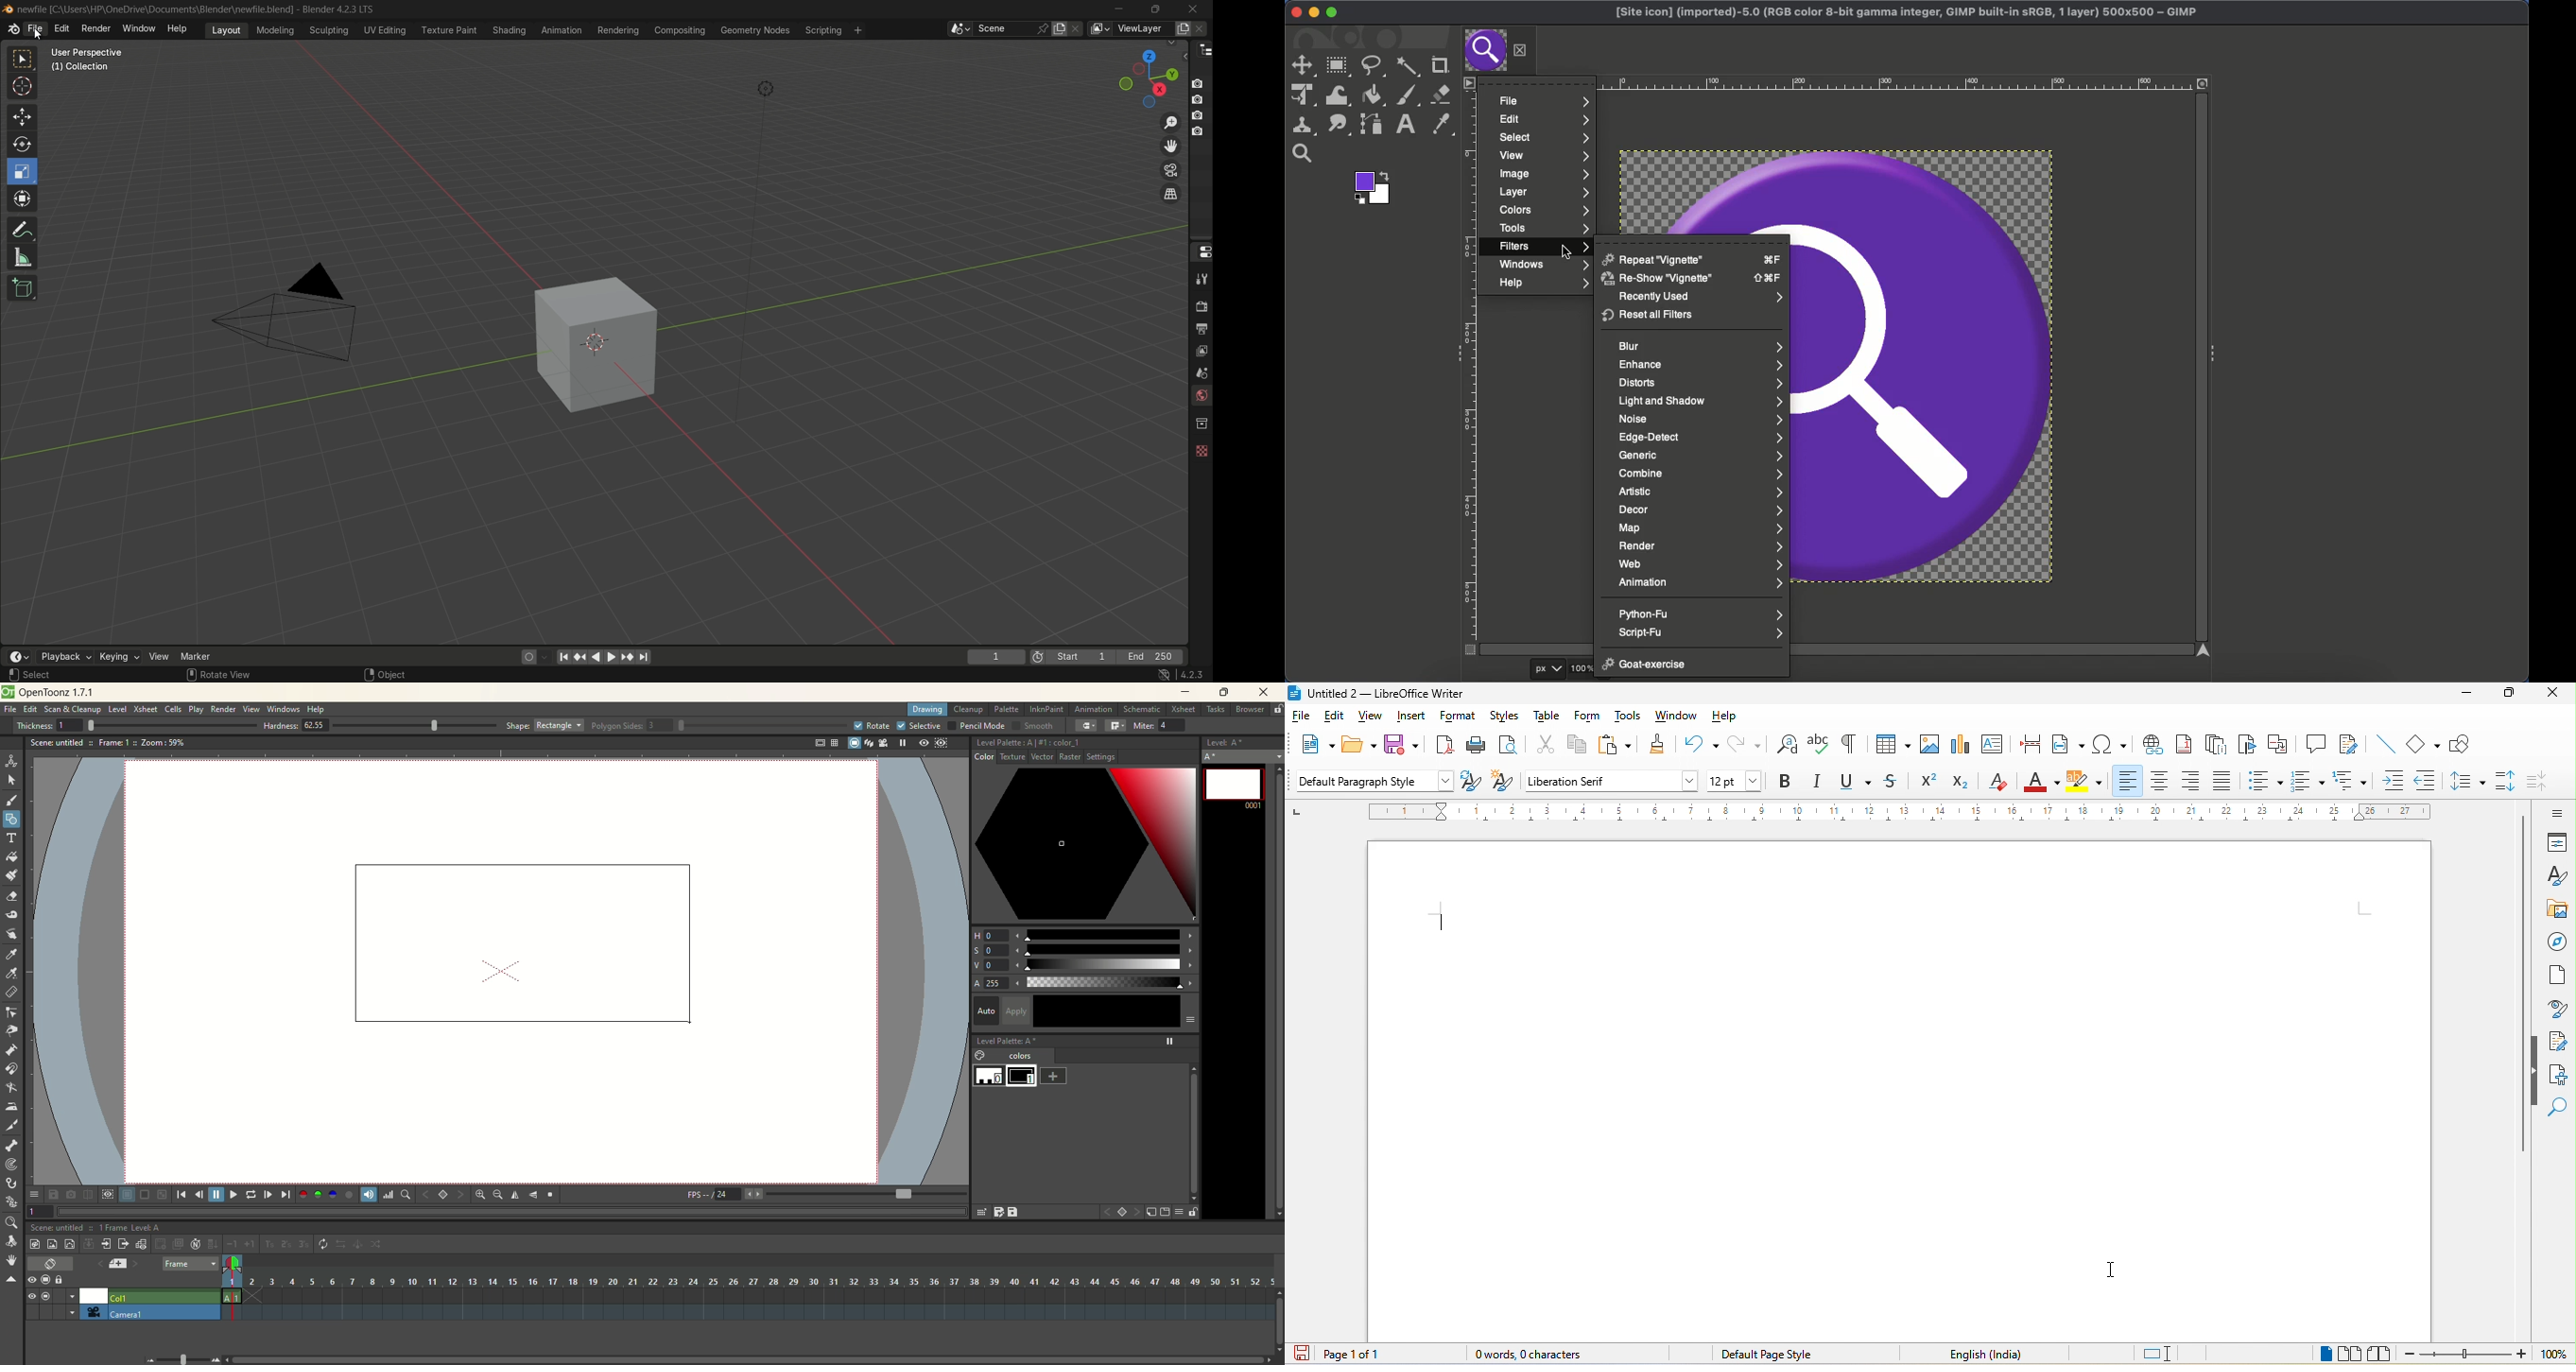 Image resolution: width=2576 pixels, height=1372 pixels. What do you see at coordinates (1700, 510) in the screenshot?
I see `Decor` at bounding box center [1700, 510].